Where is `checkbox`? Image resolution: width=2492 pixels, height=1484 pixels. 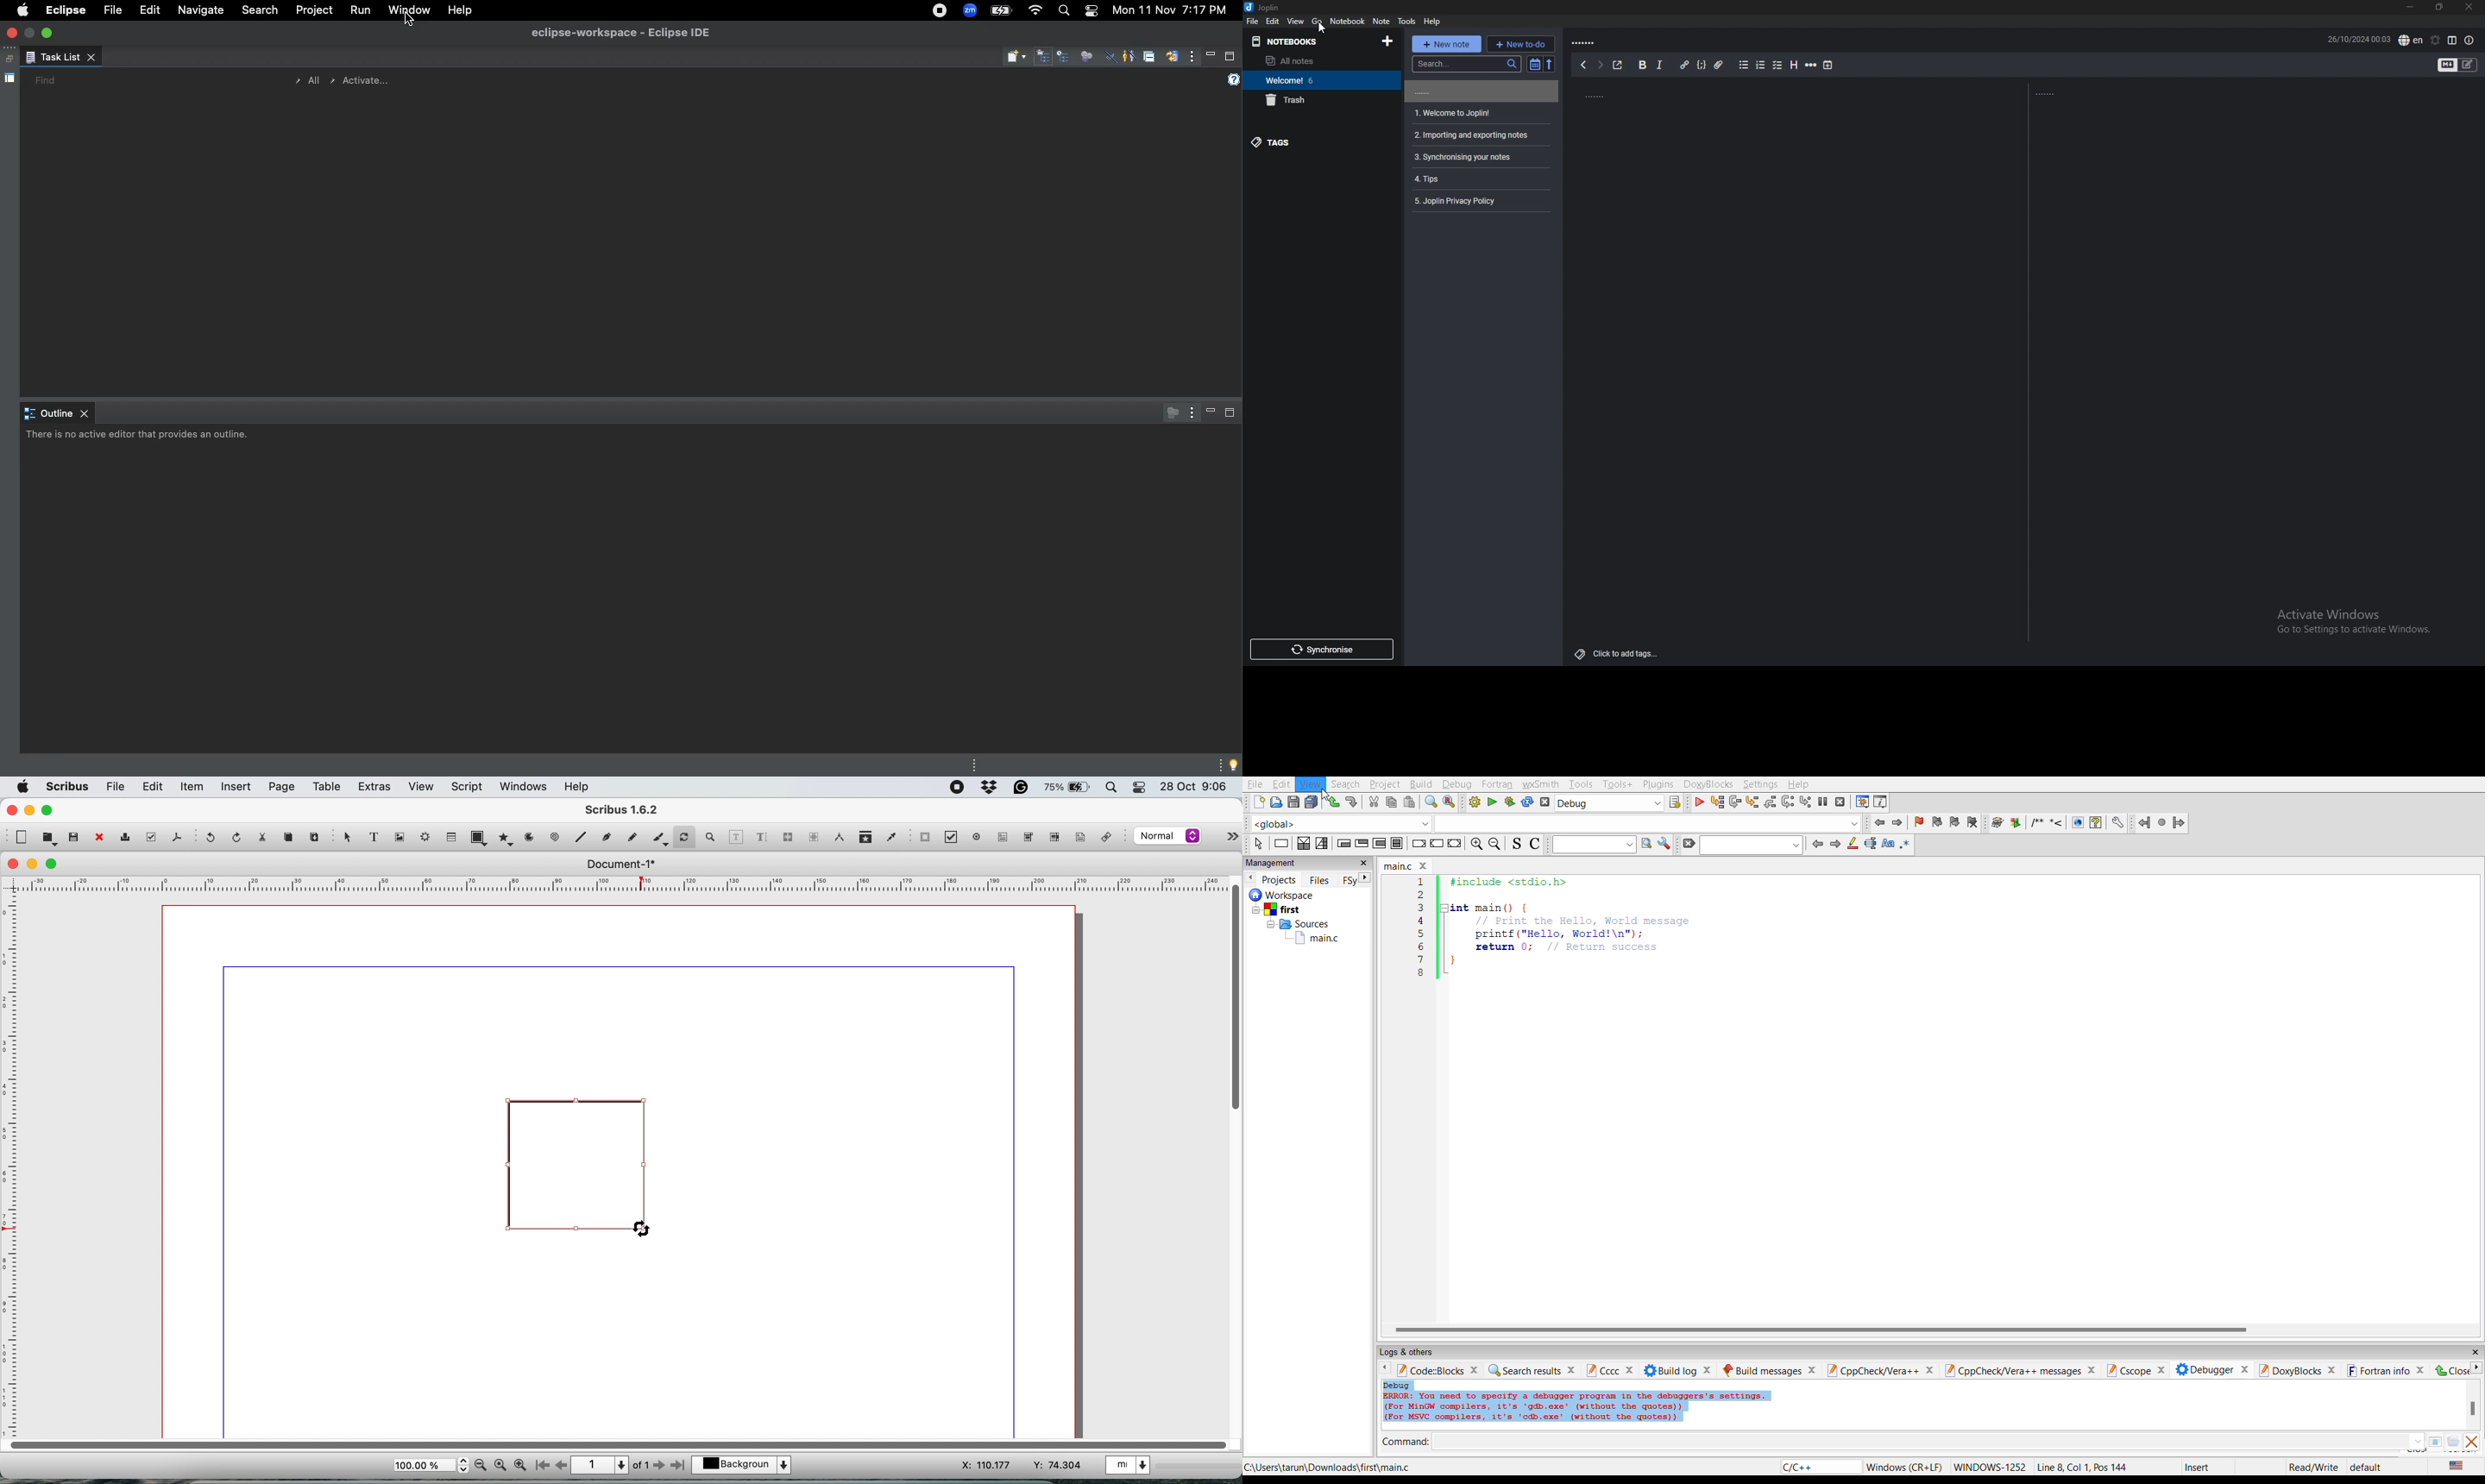 checkbox is located at coordinates (1776, 65).